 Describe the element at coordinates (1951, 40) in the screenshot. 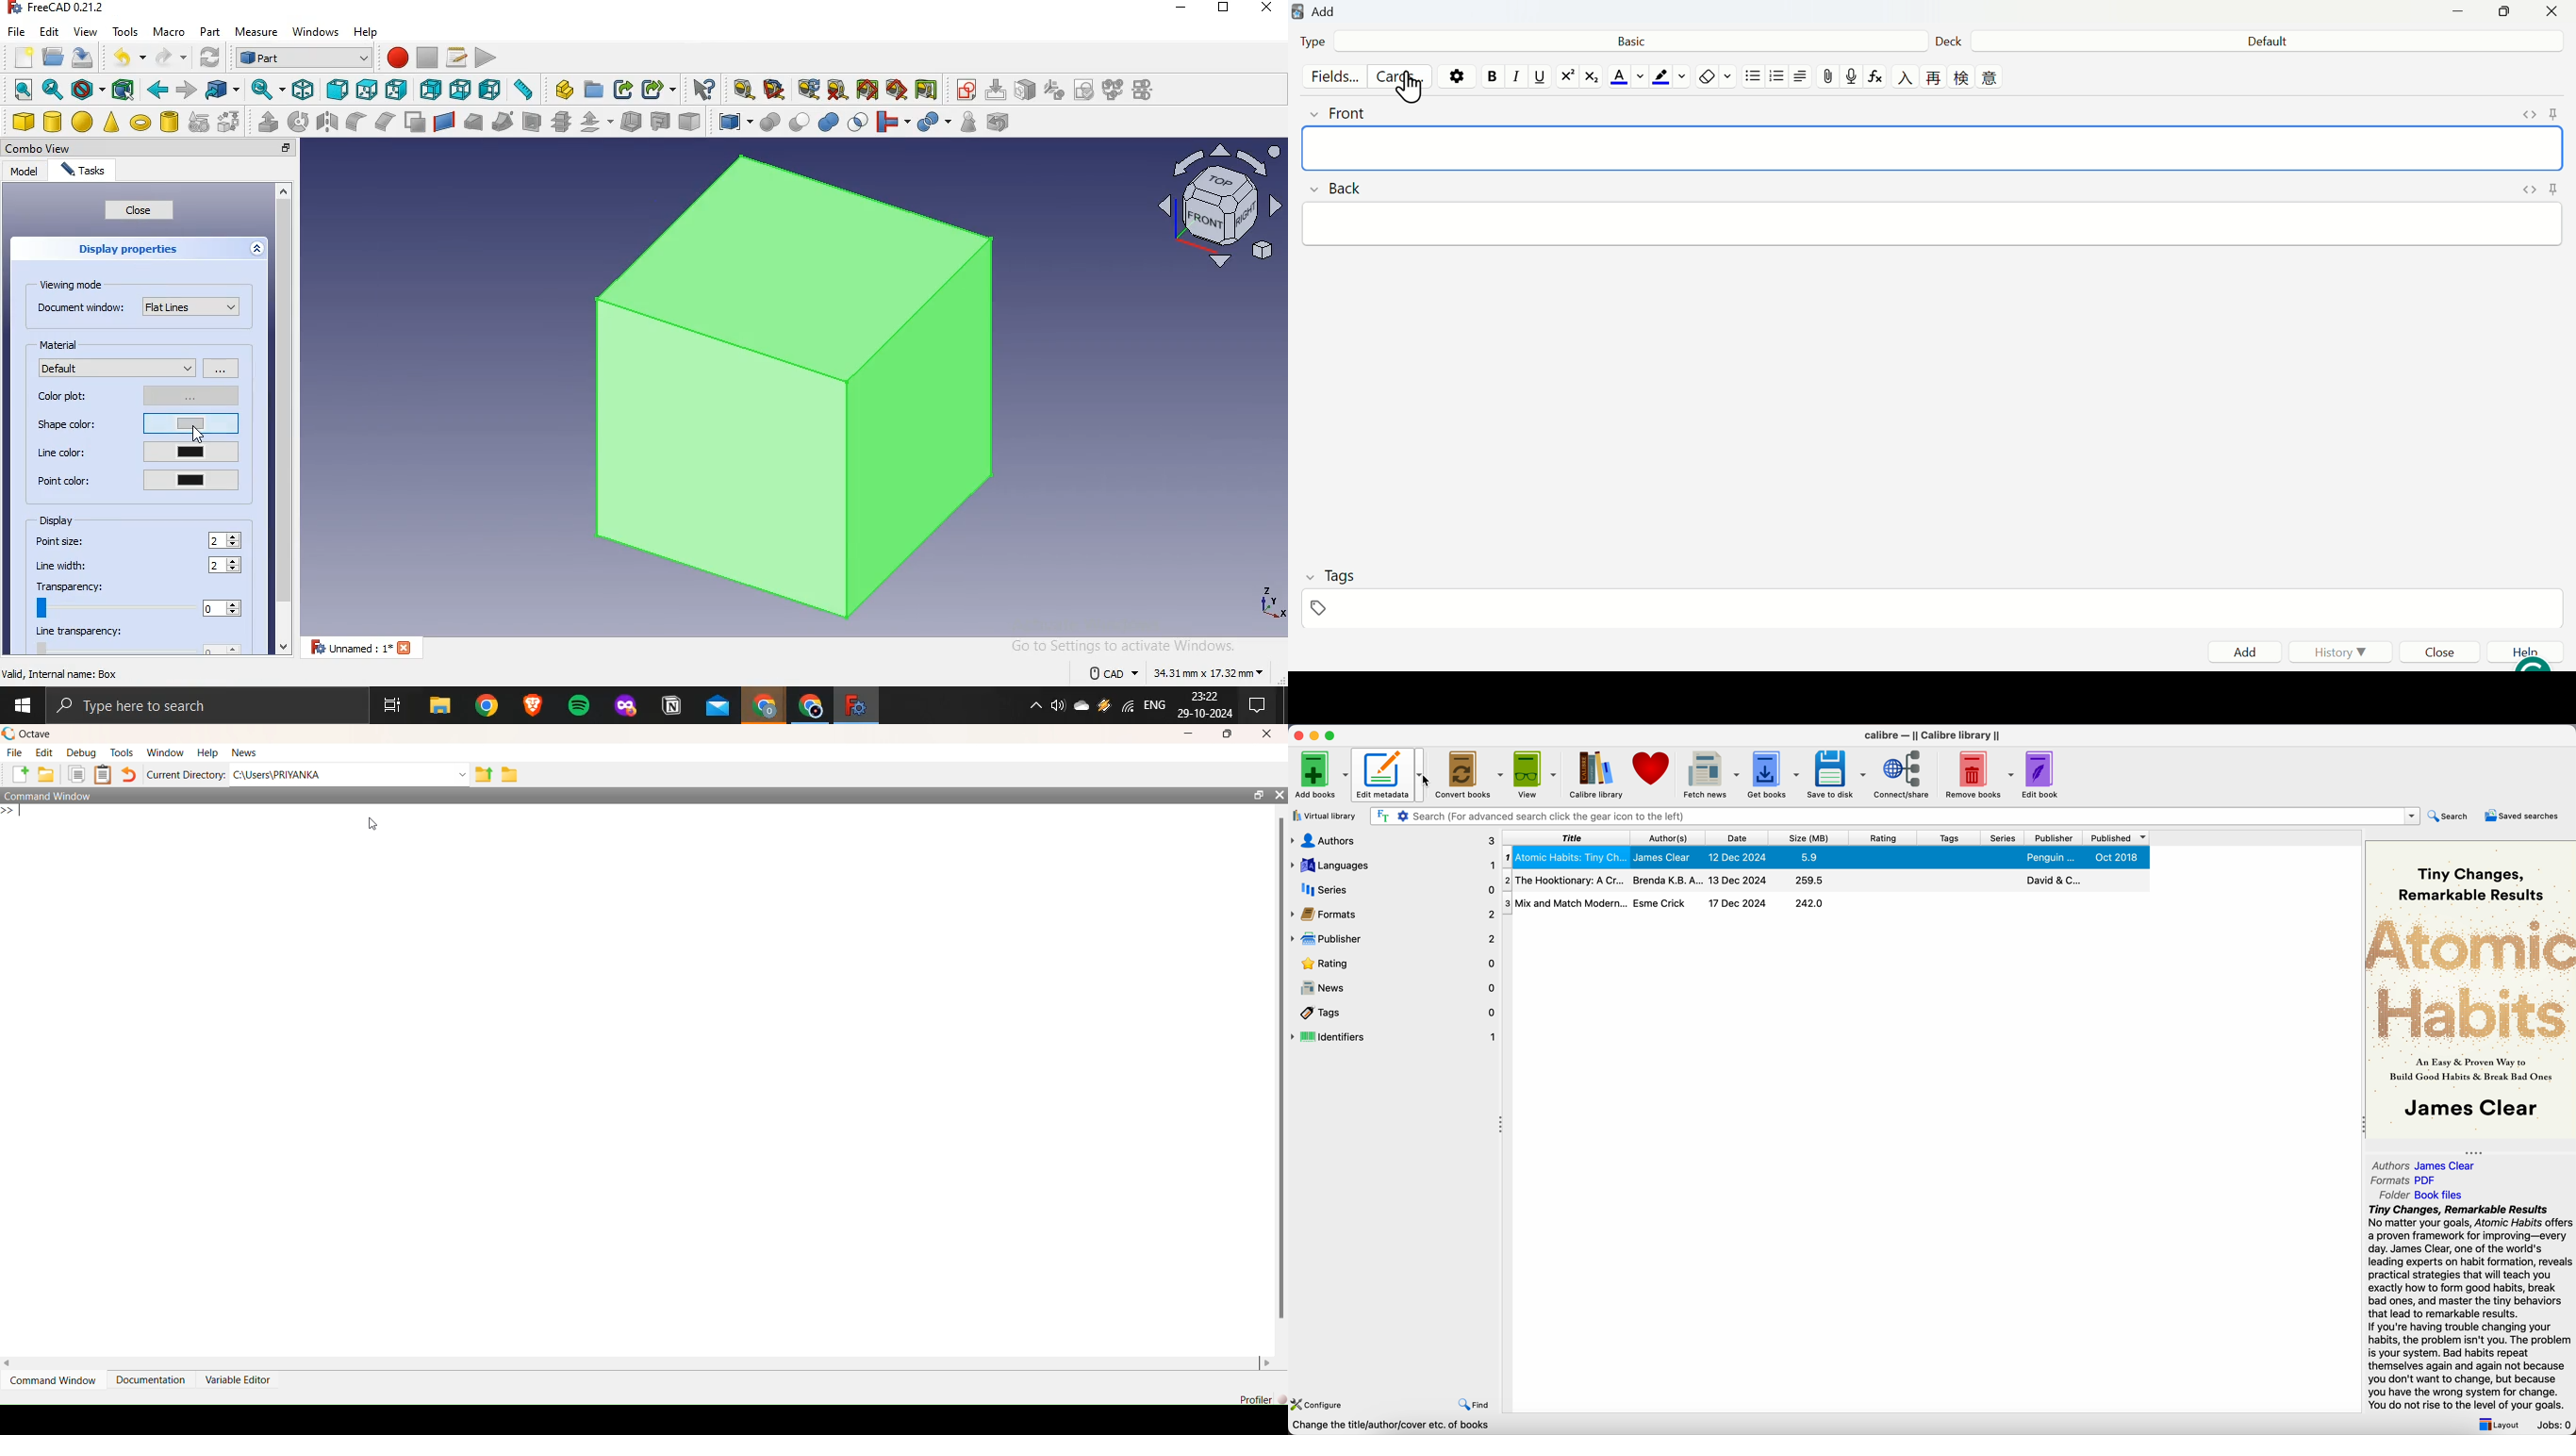

I see `Deck` at that location.